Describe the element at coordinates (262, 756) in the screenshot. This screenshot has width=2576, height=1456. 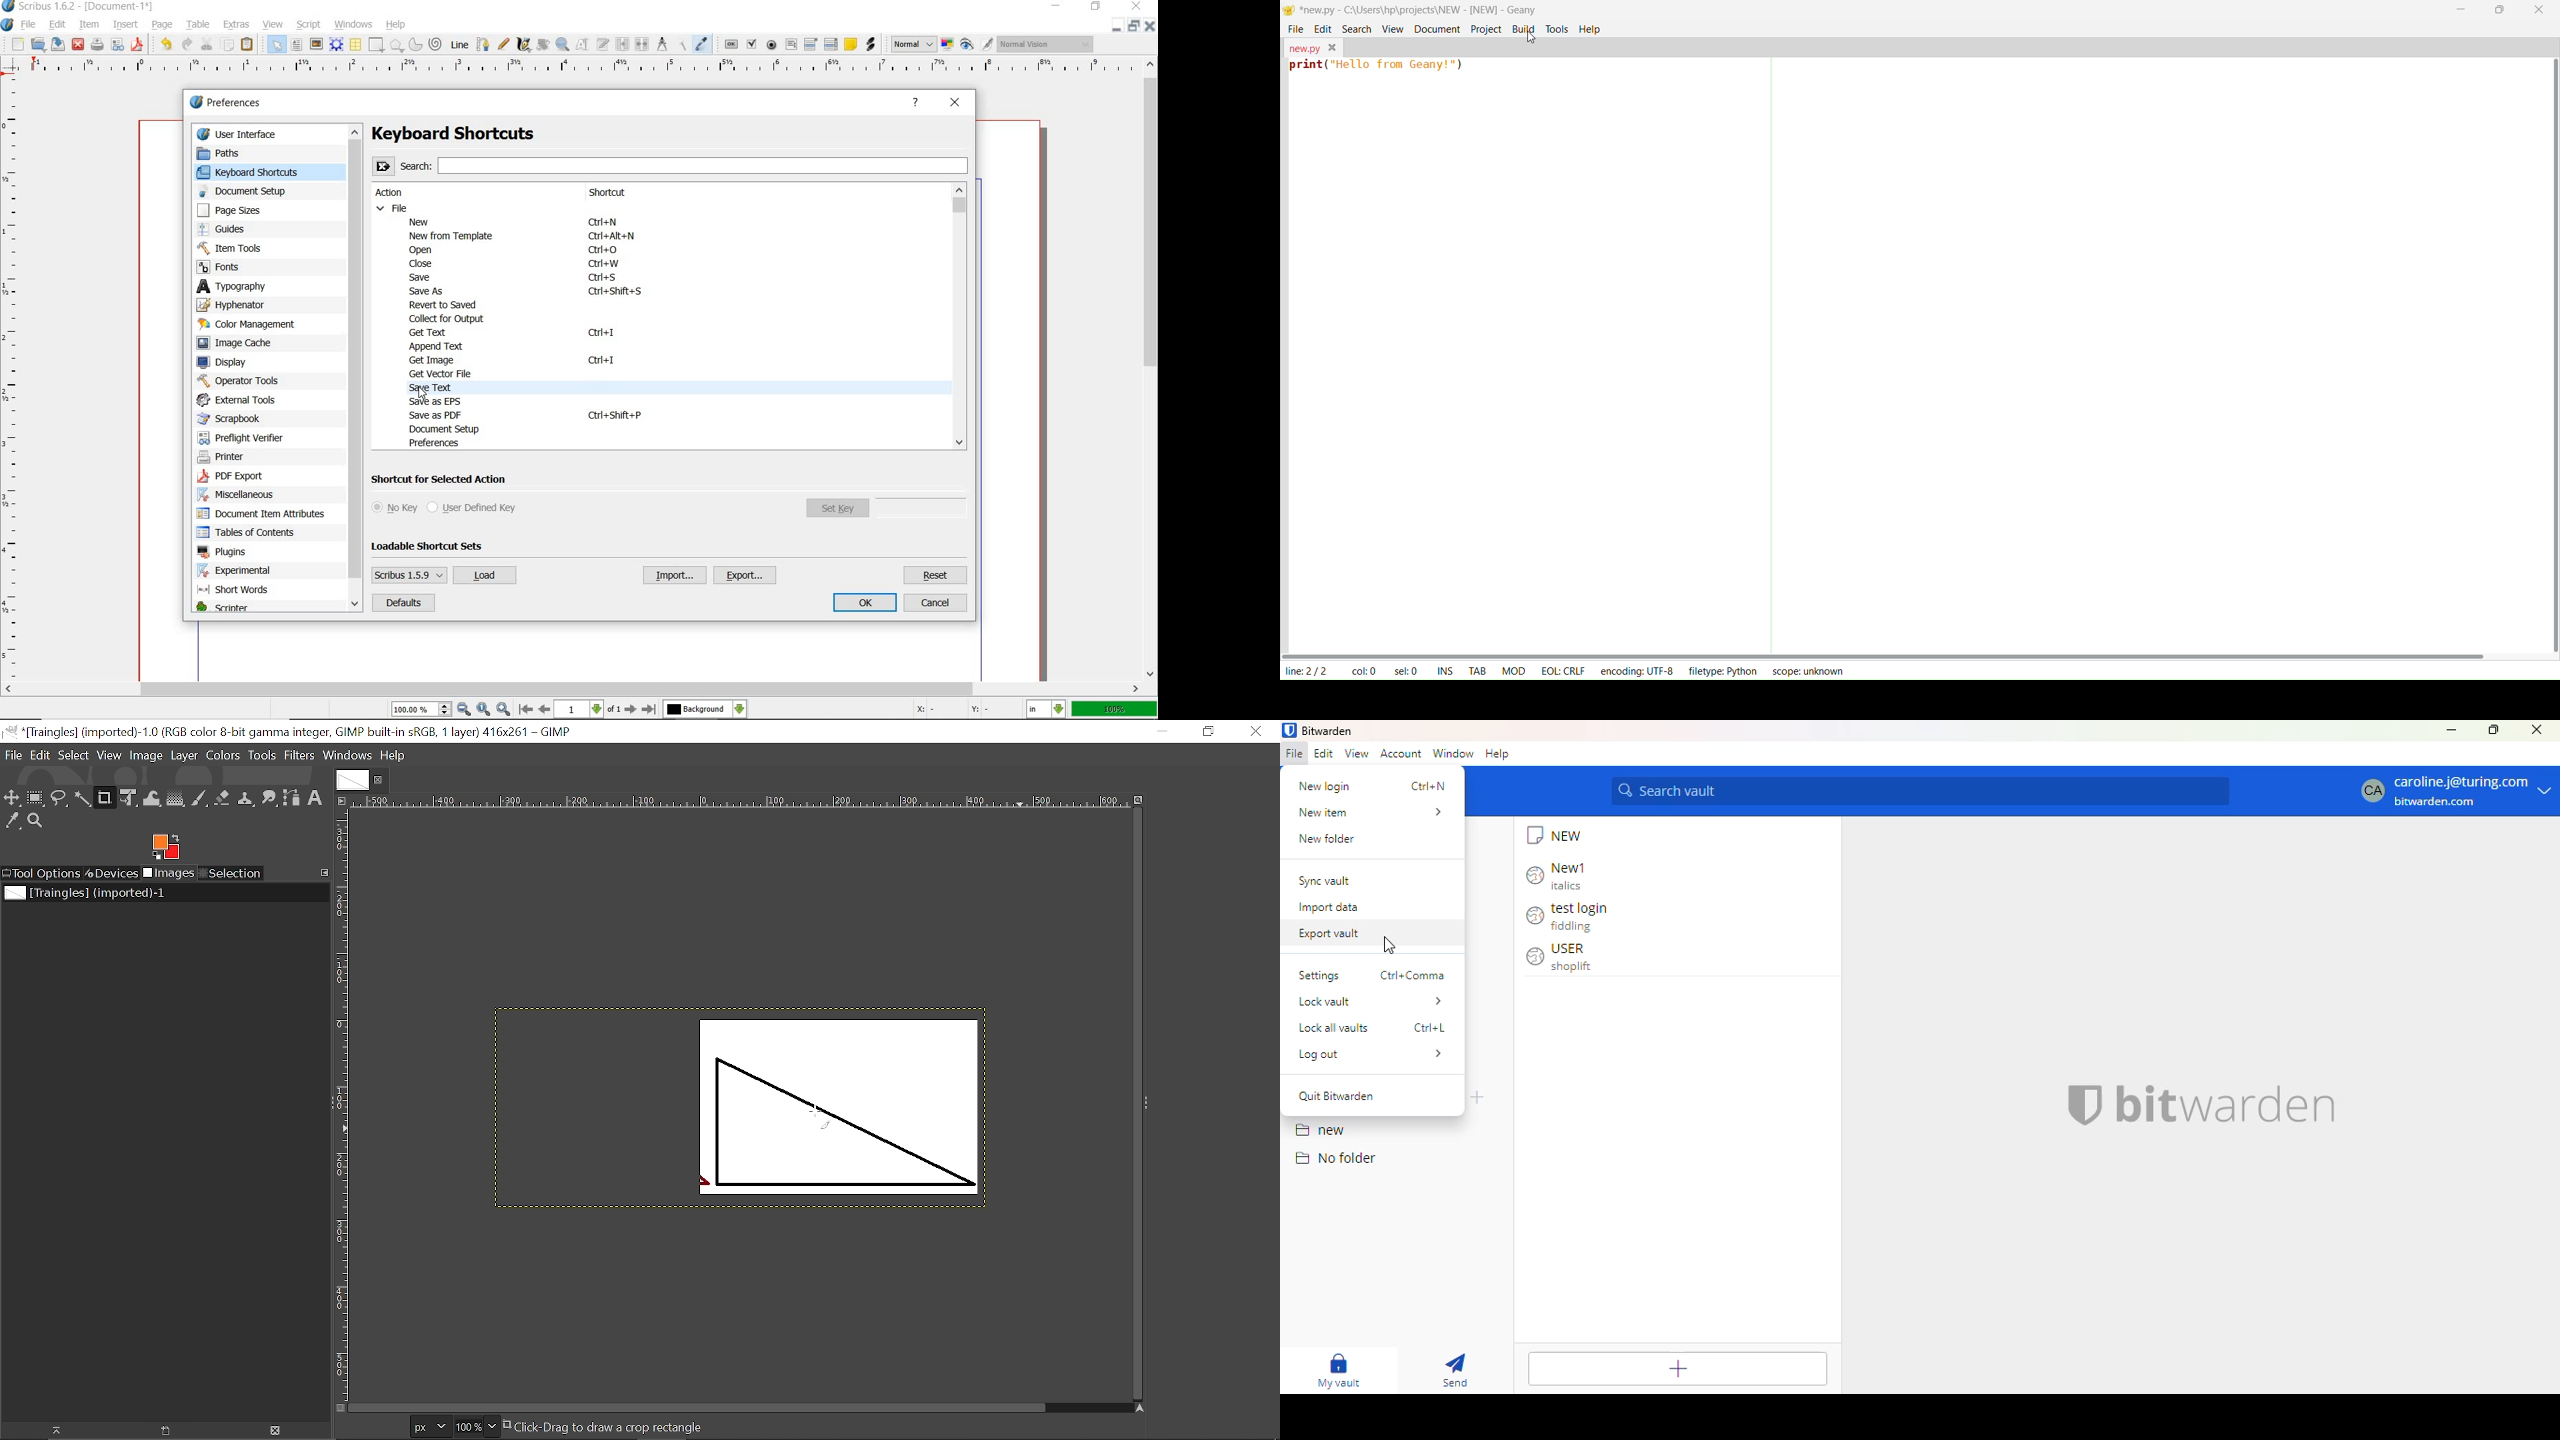
I see `Tools` at that location.